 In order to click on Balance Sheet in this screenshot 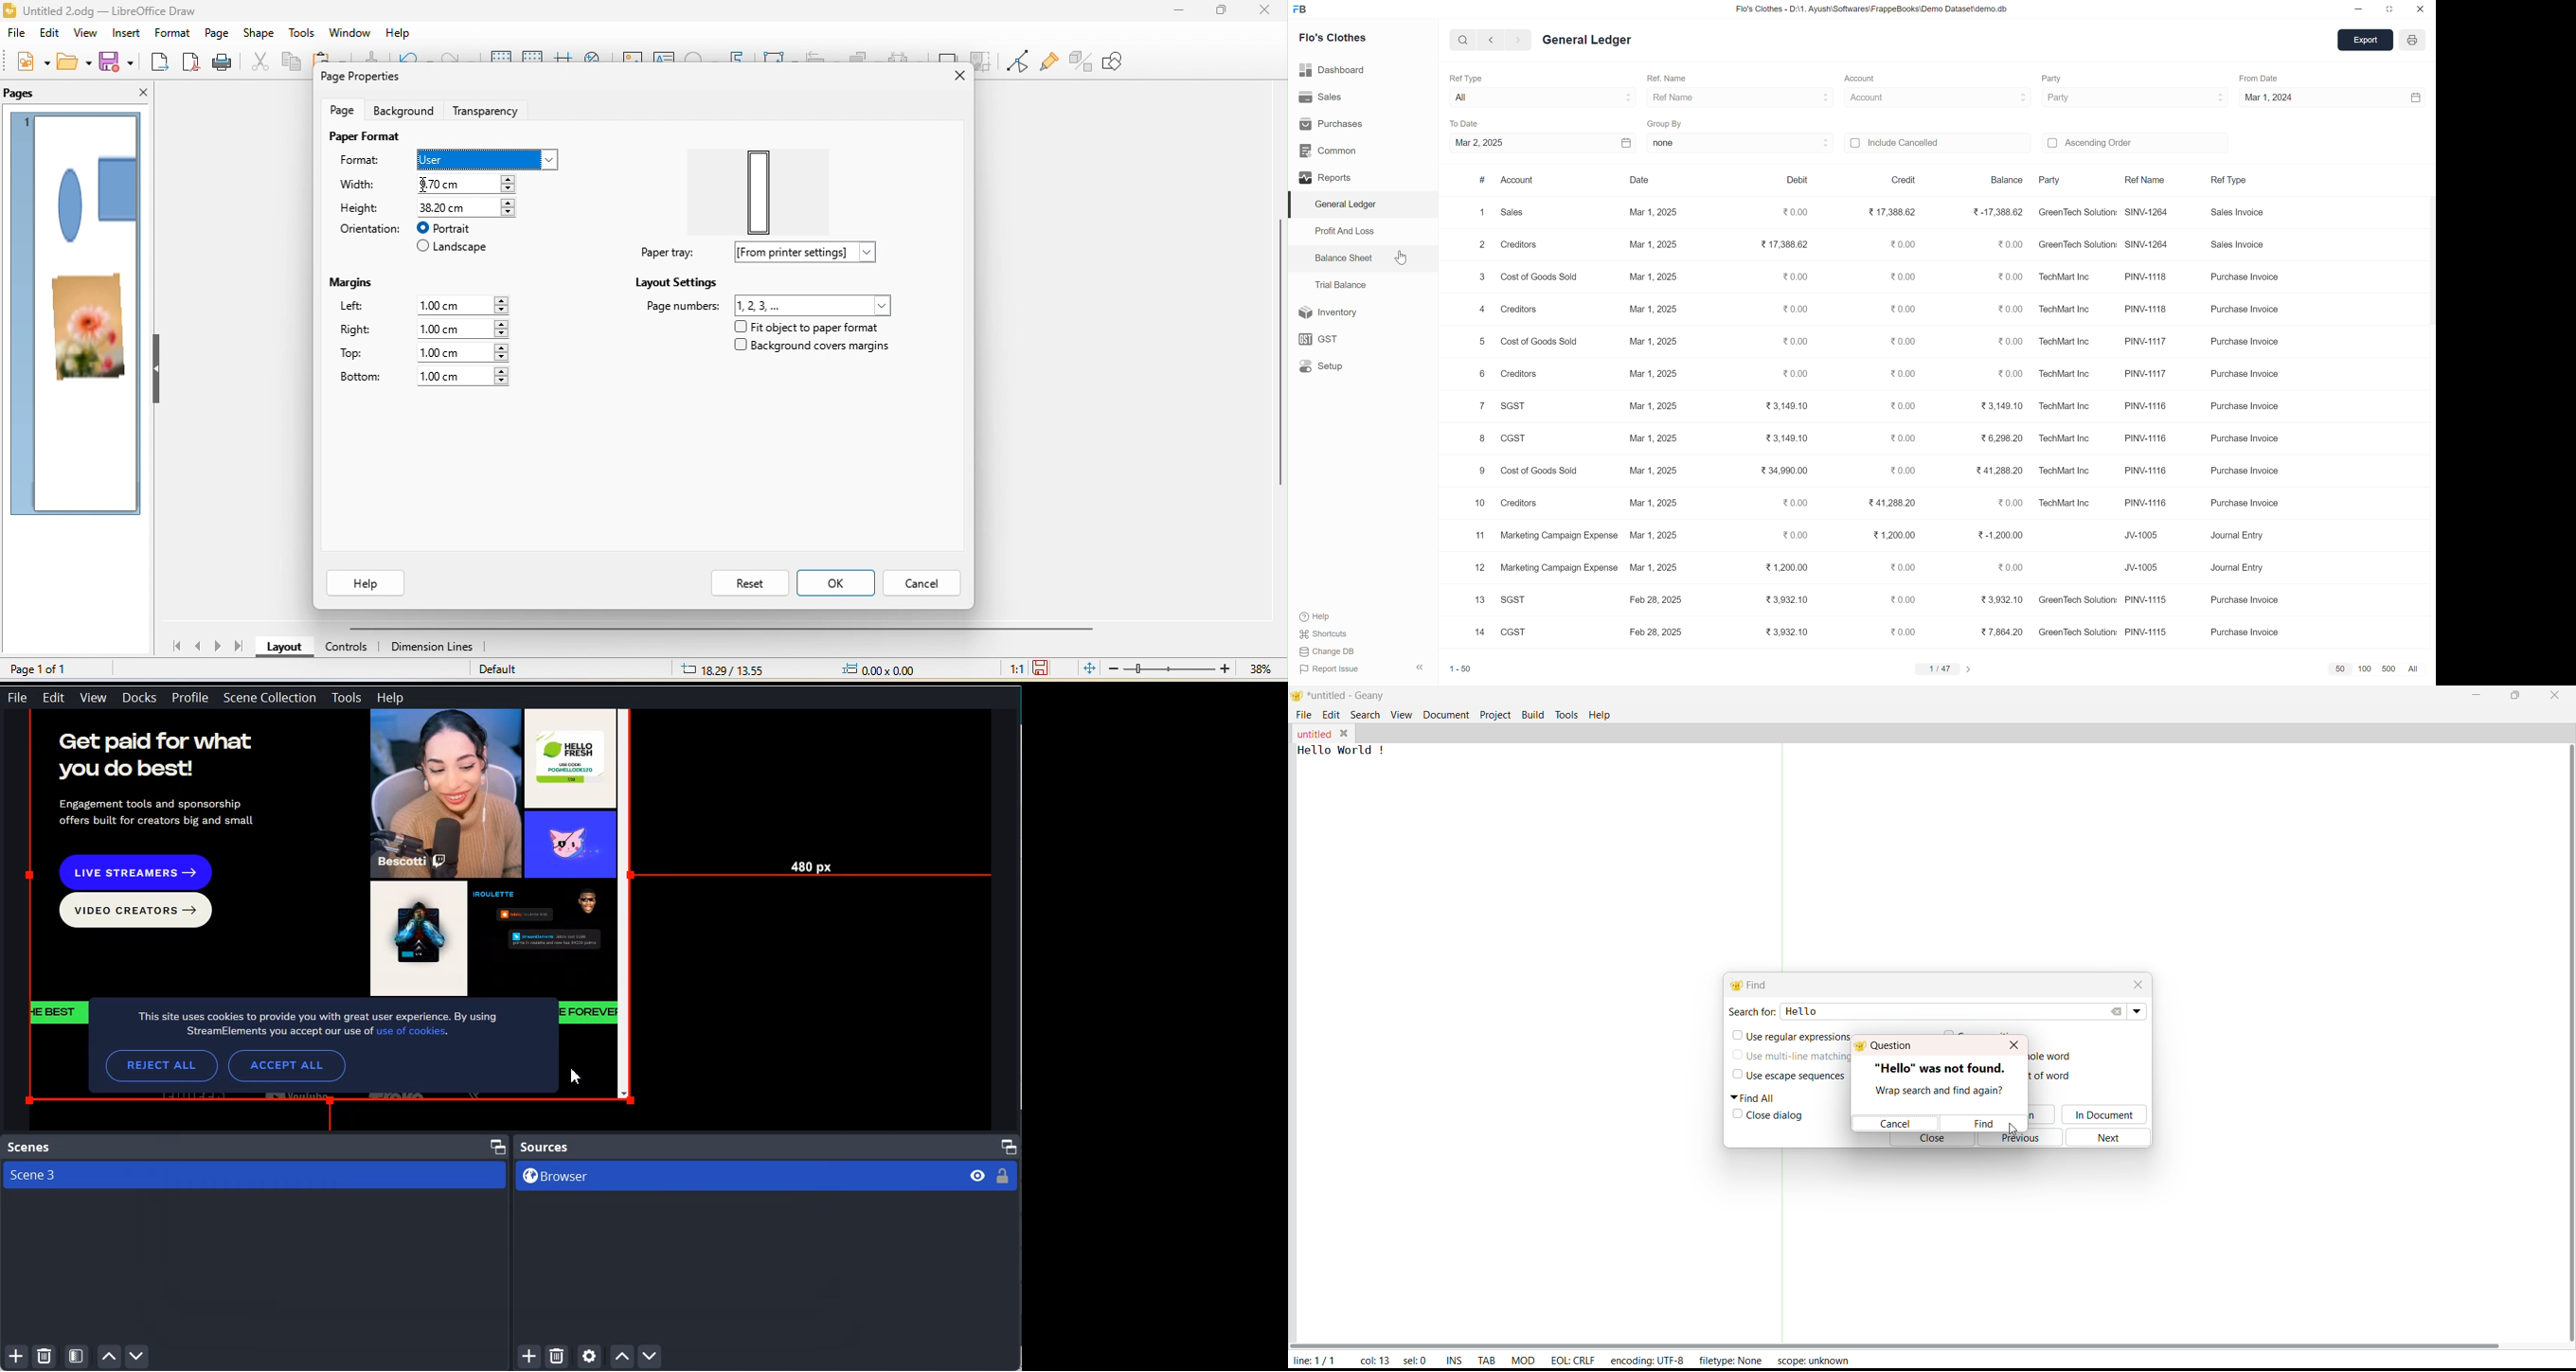, I will do `click(1367, 259)`.